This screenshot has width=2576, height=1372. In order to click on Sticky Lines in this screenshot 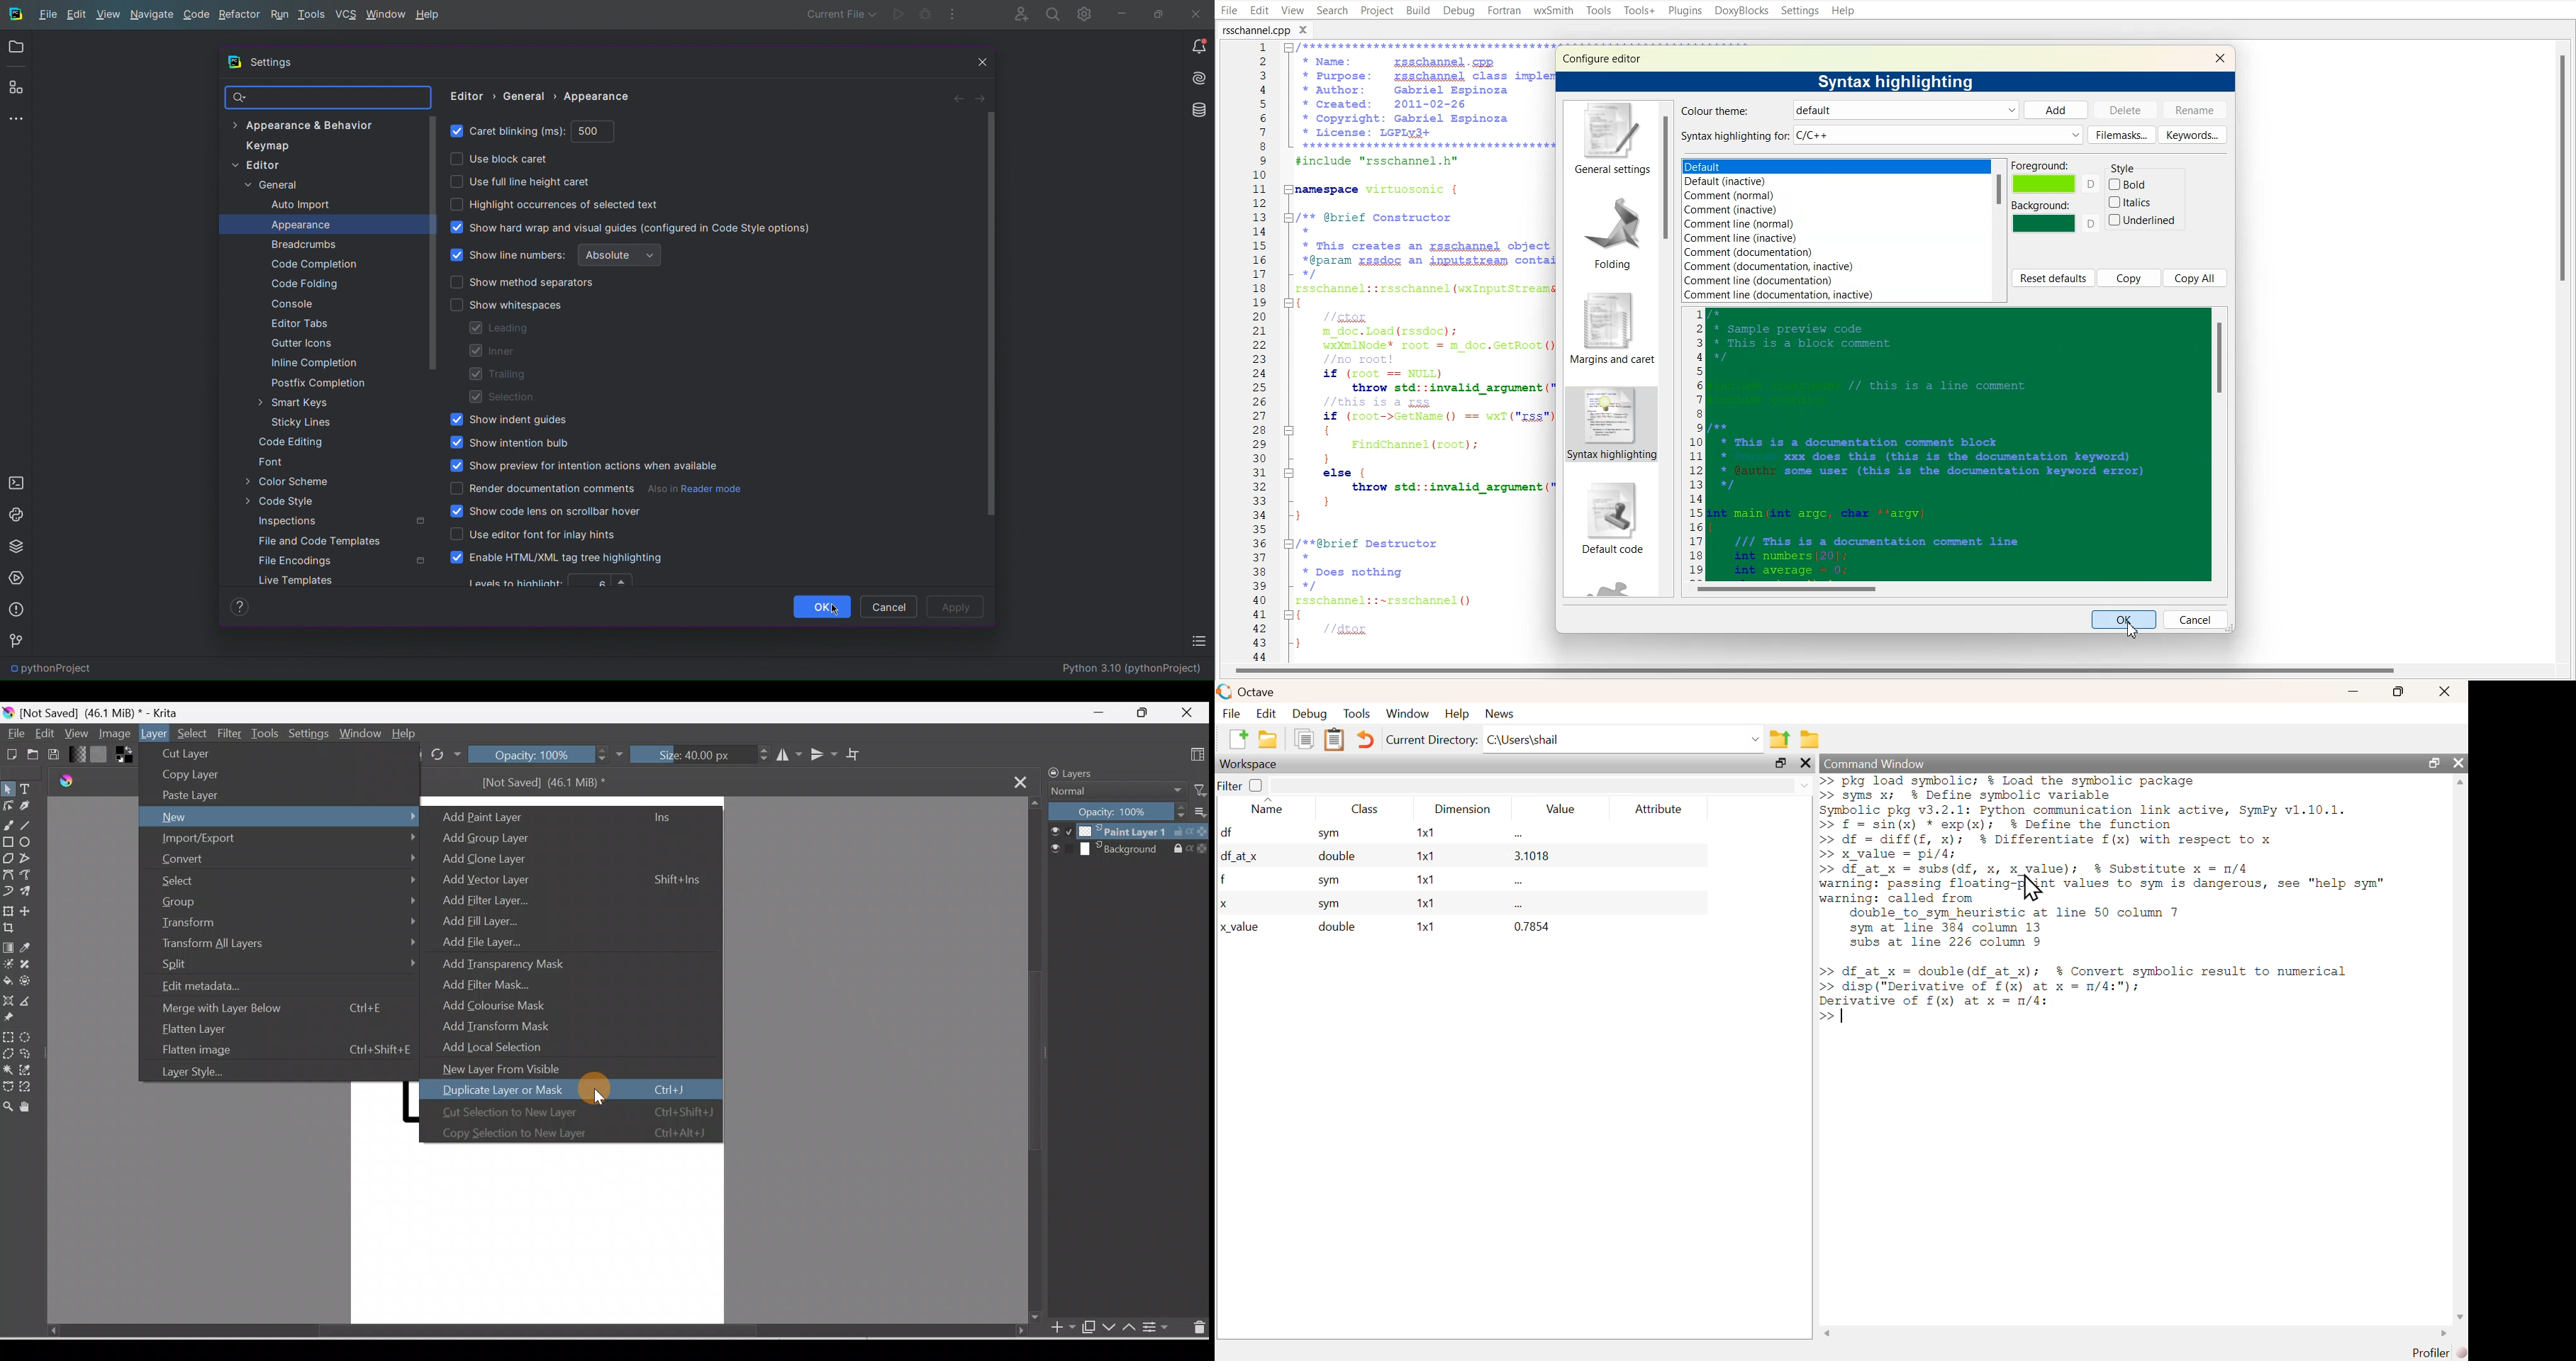, I will do `click(297, 423)`.